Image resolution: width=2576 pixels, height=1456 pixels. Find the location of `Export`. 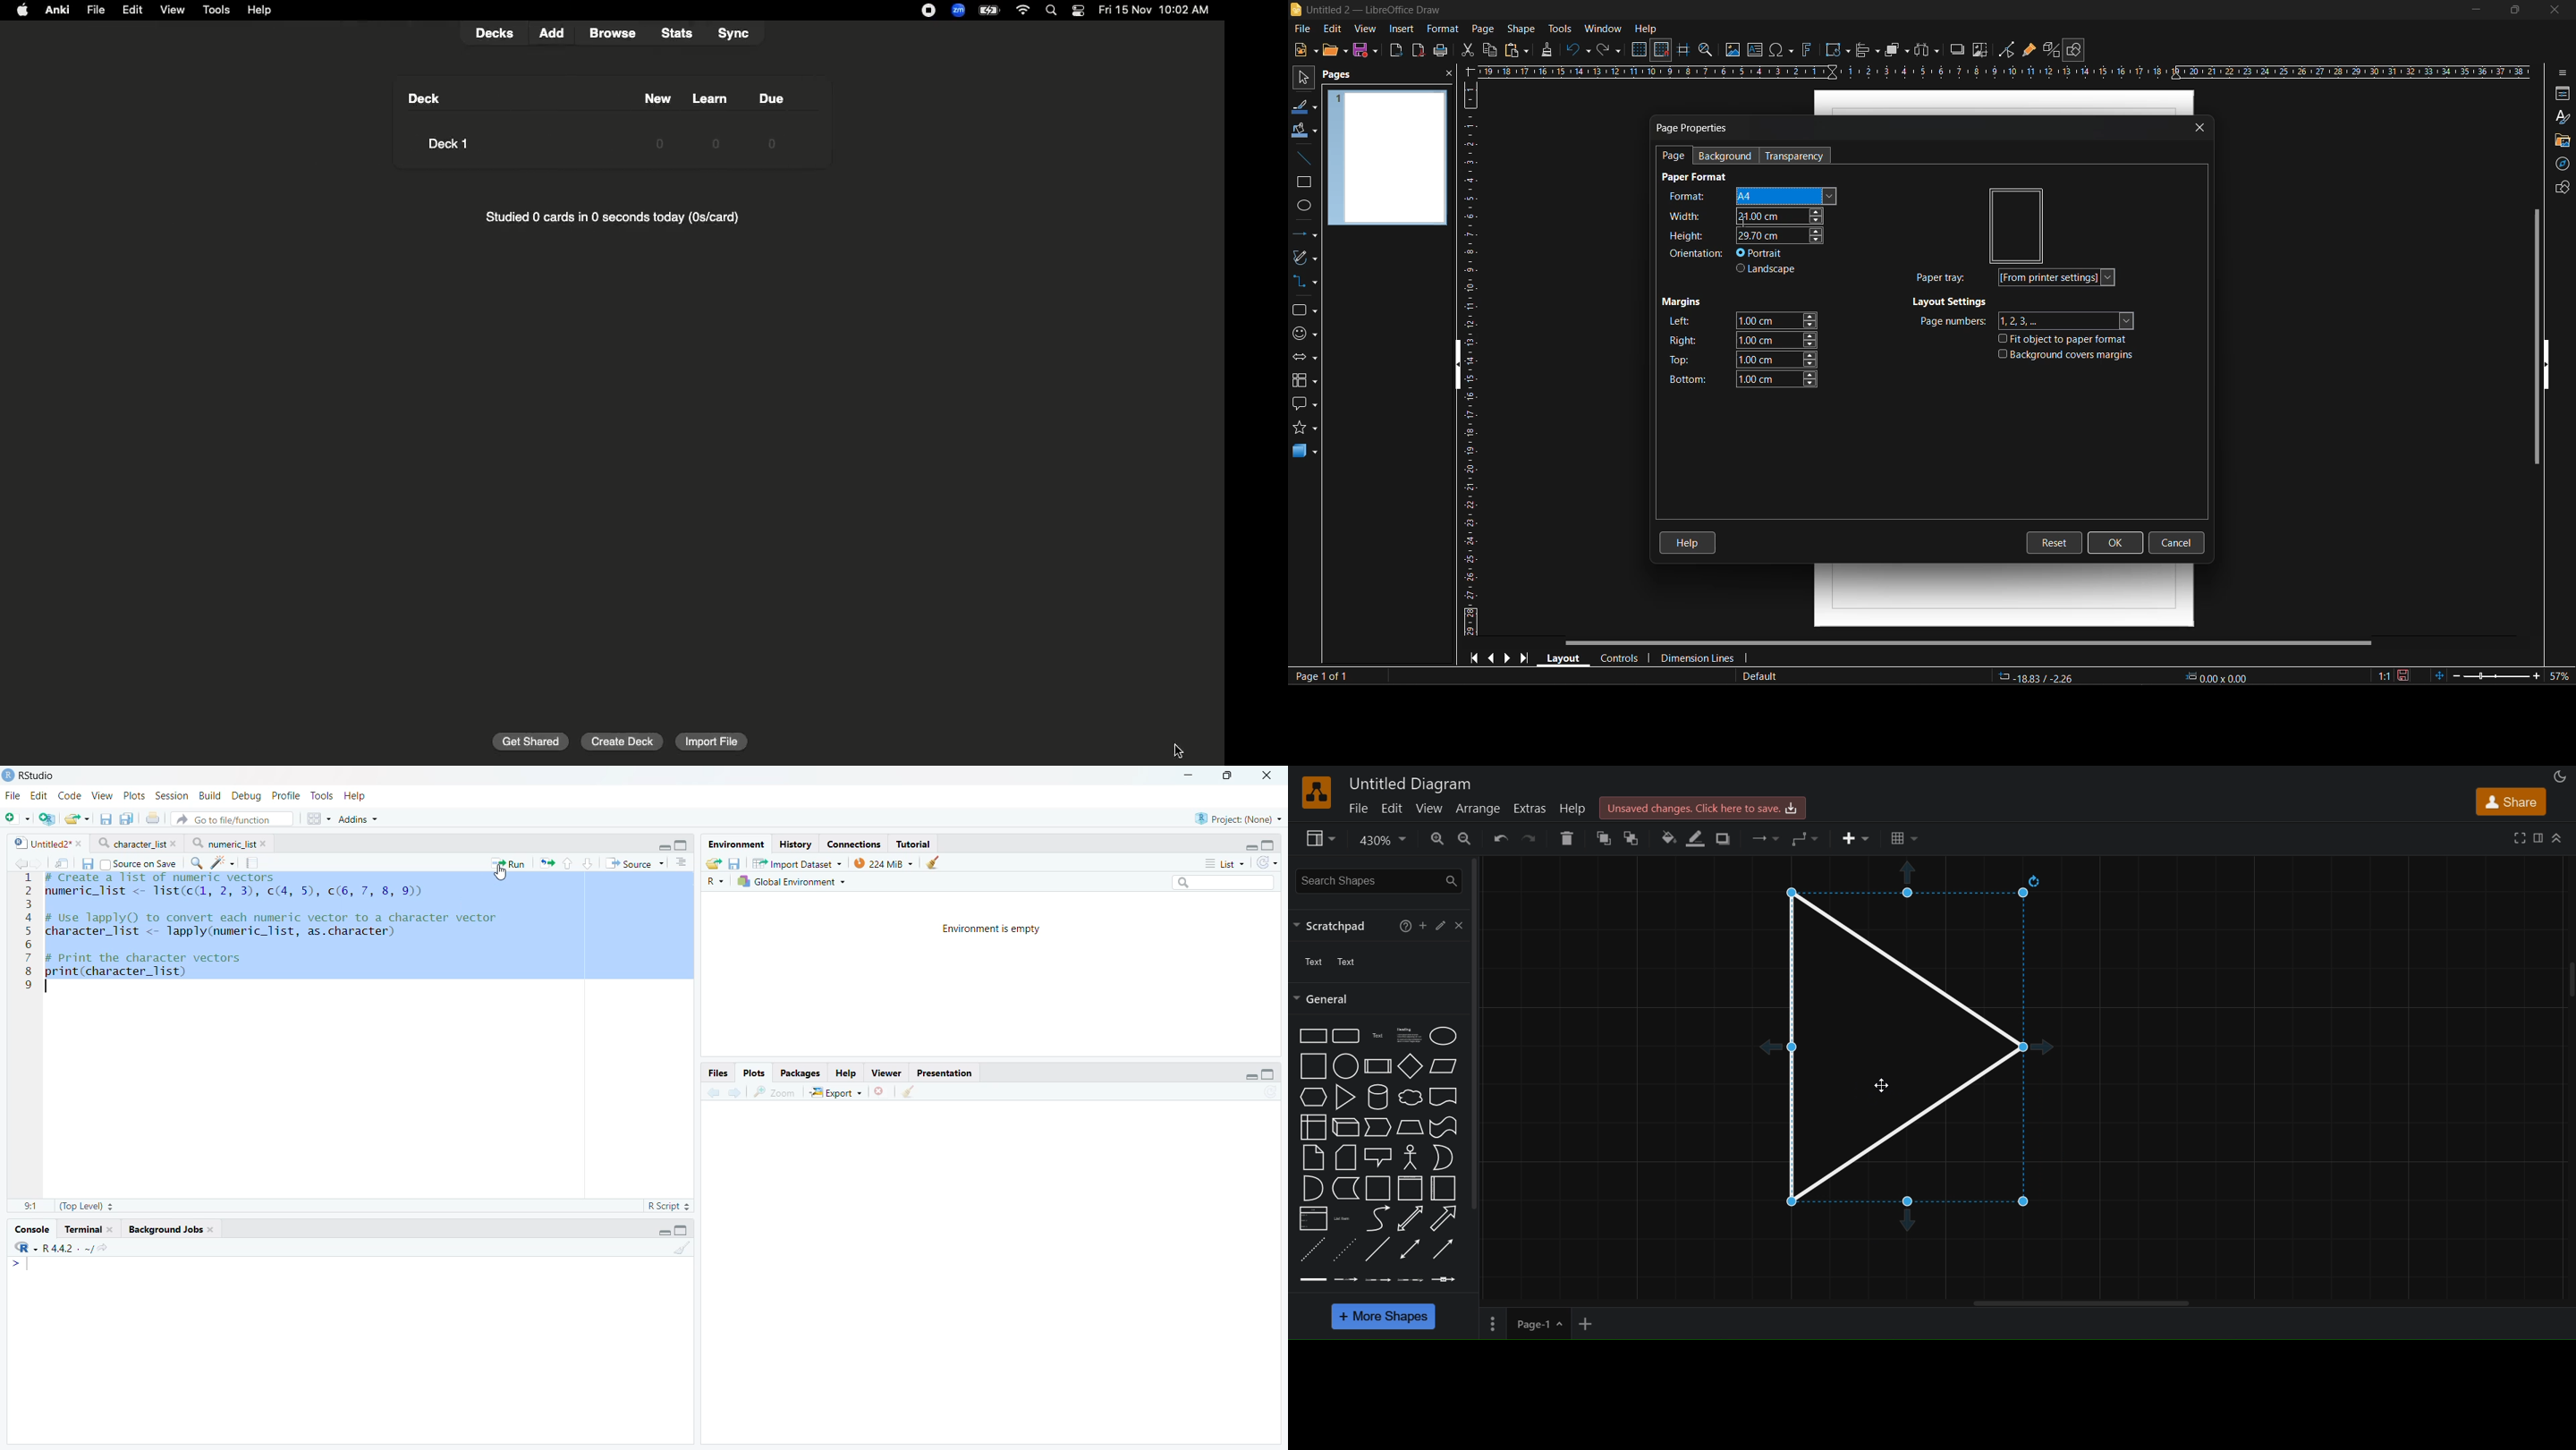

Export is located at coordinates (837, 1092).